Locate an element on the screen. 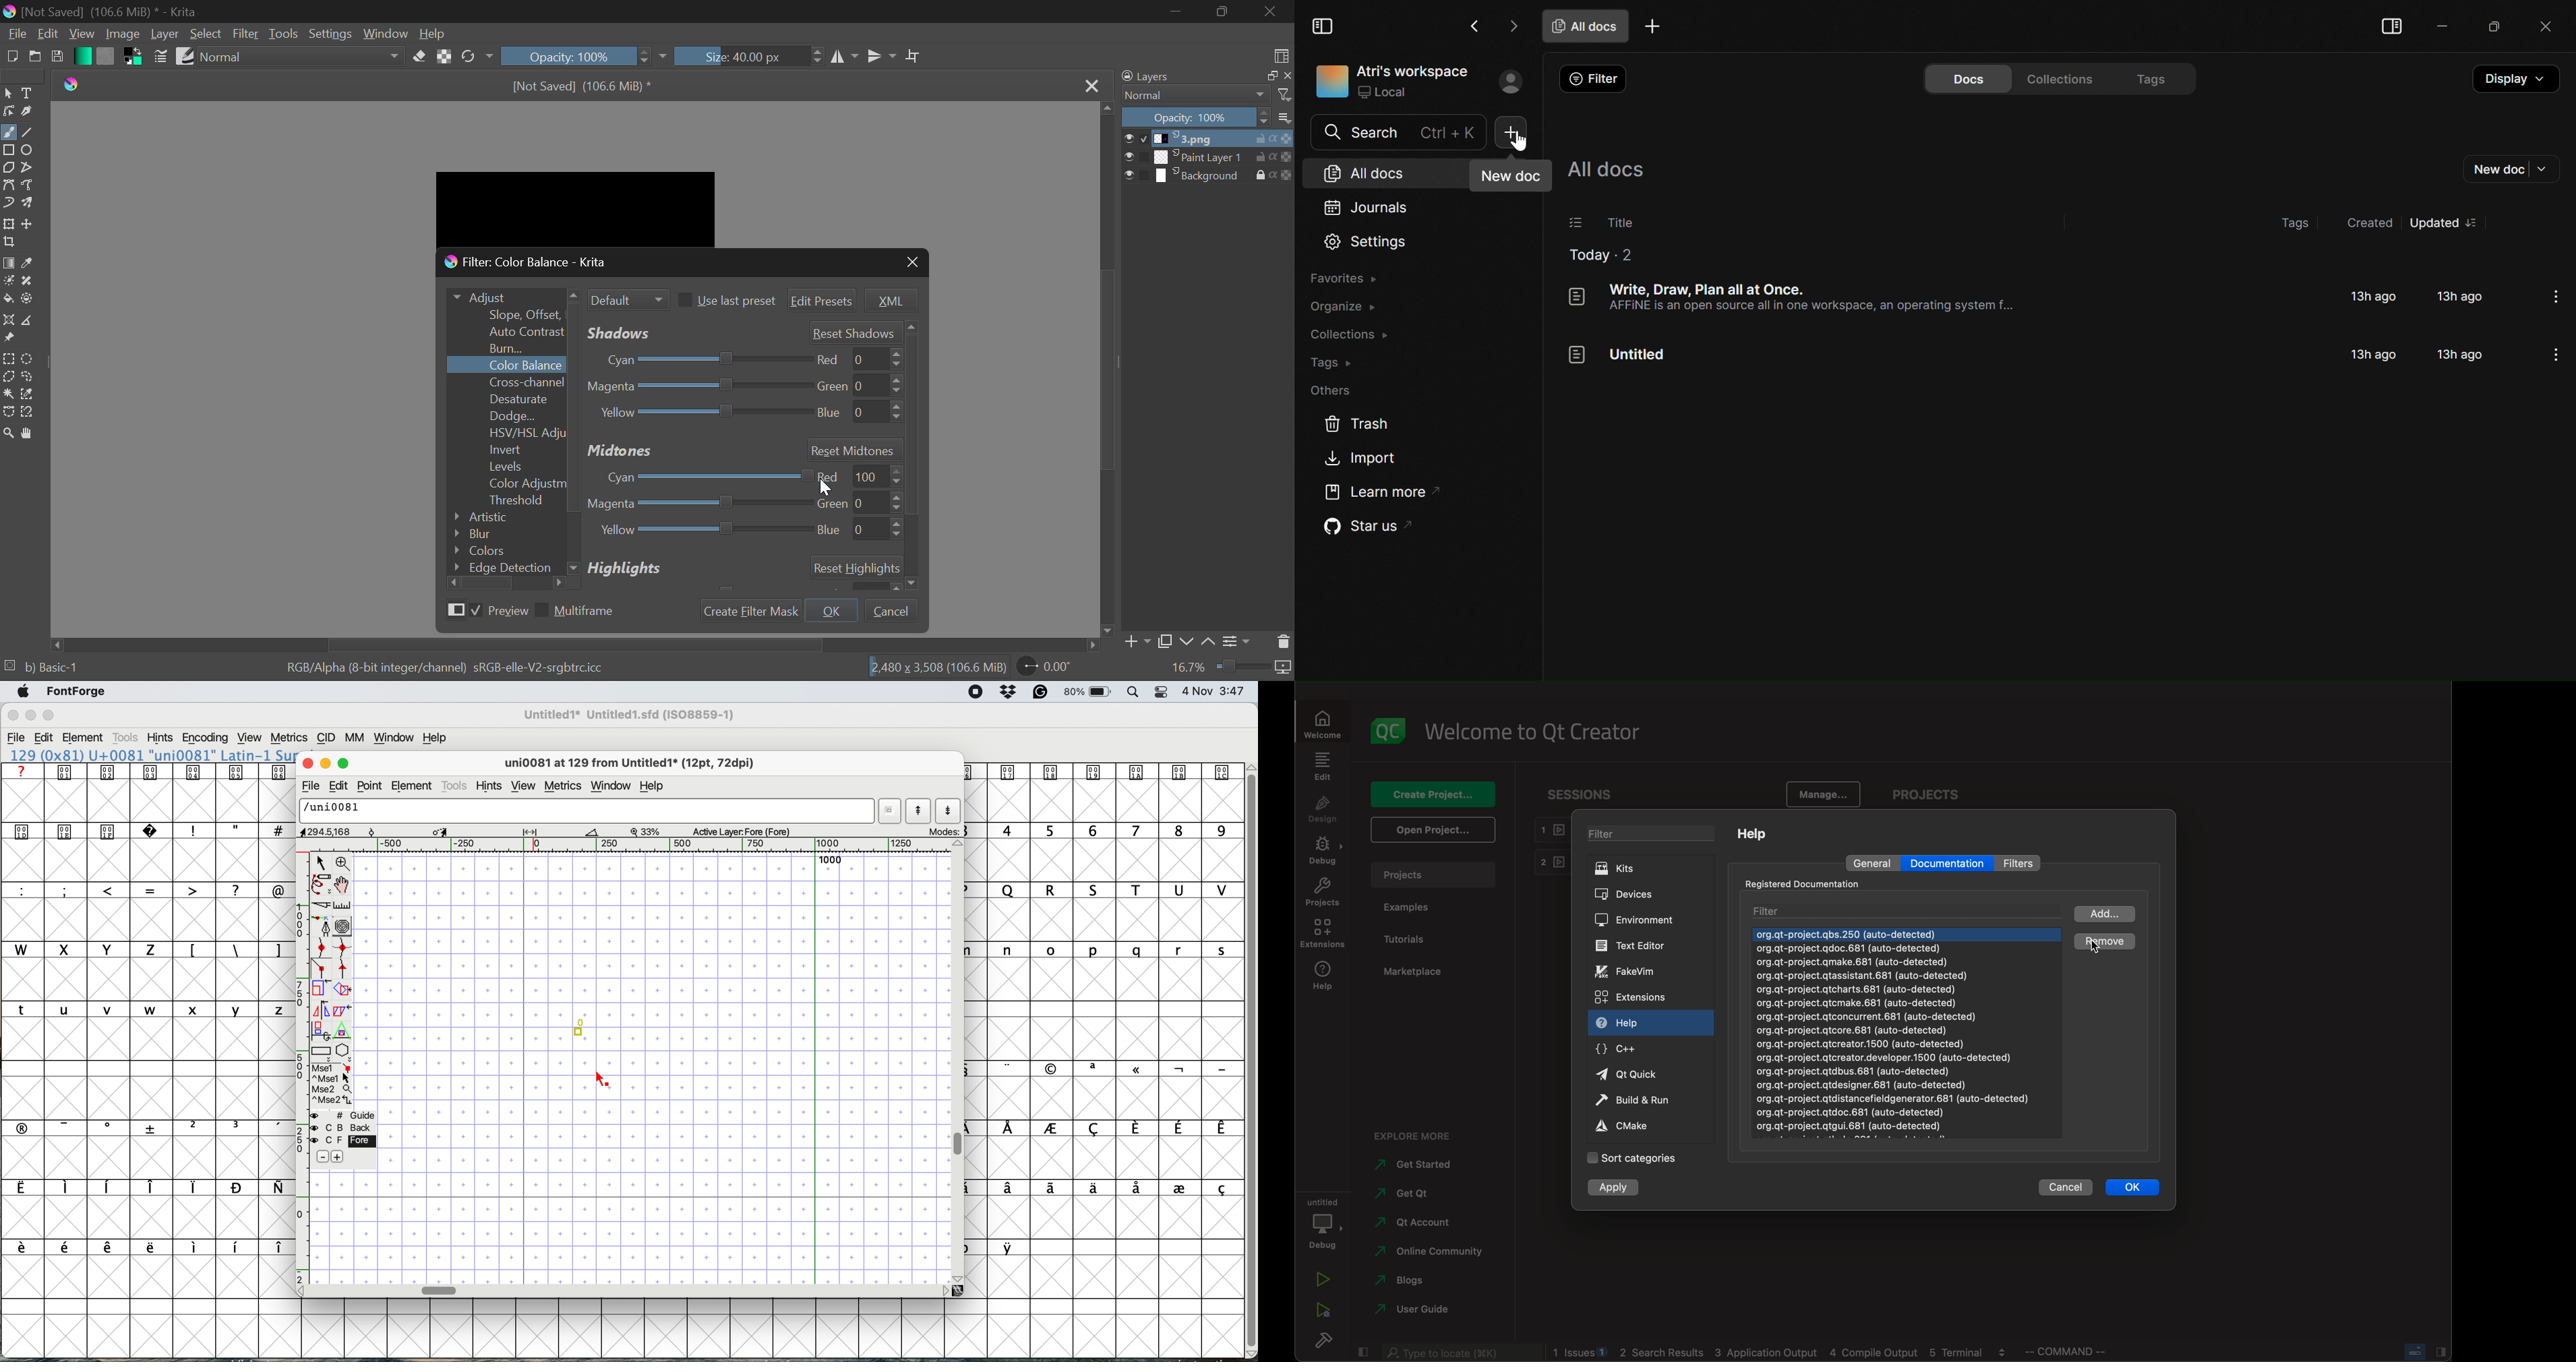 The image size is (2576, 1372). Erase is located at coordinates (419, 57).